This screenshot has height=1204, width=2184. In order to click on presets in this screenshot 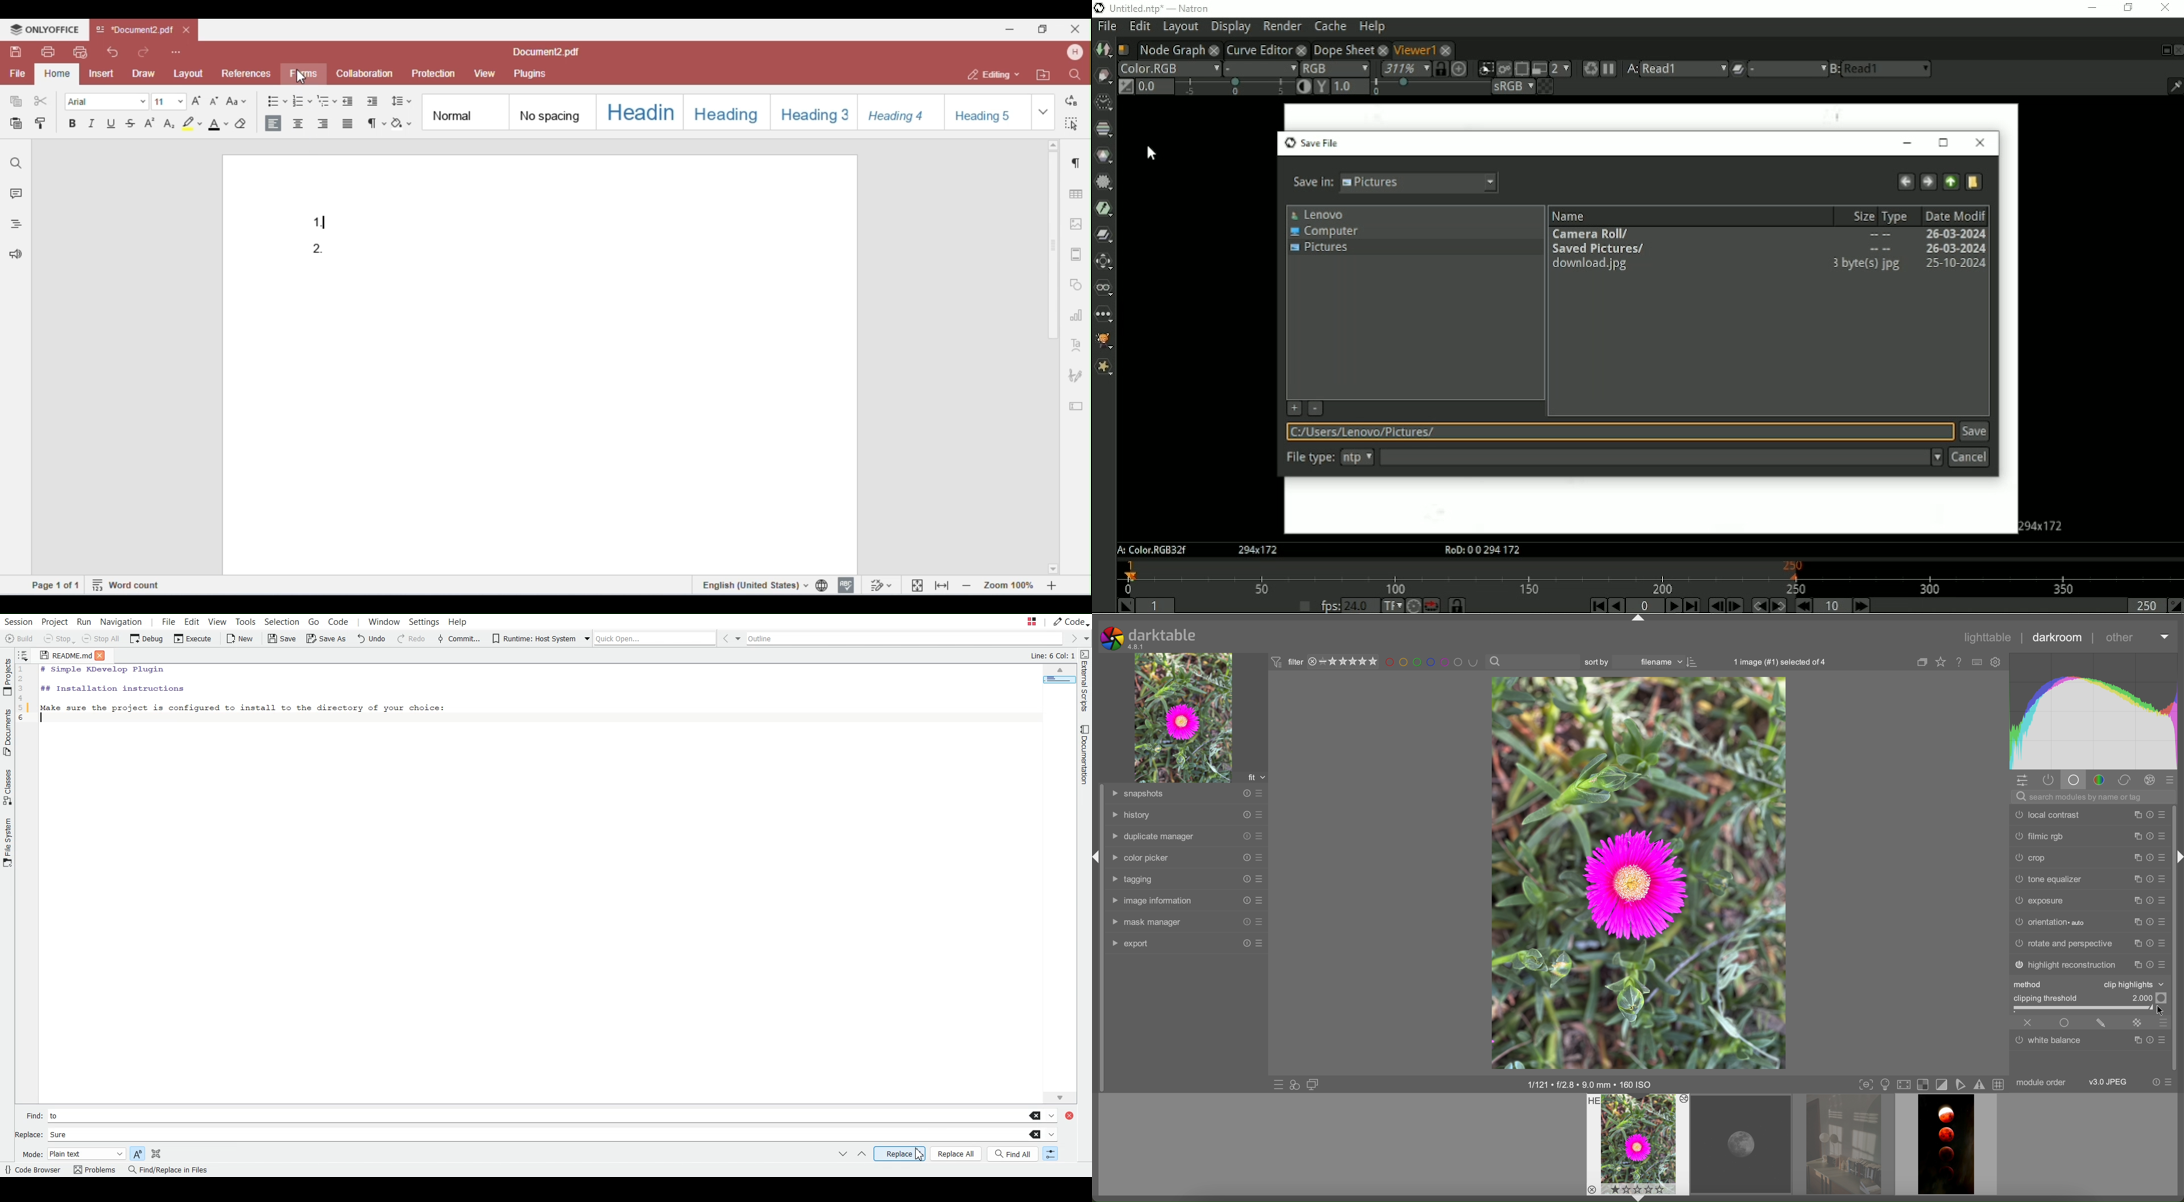, I will do `click(1259, 793)`.